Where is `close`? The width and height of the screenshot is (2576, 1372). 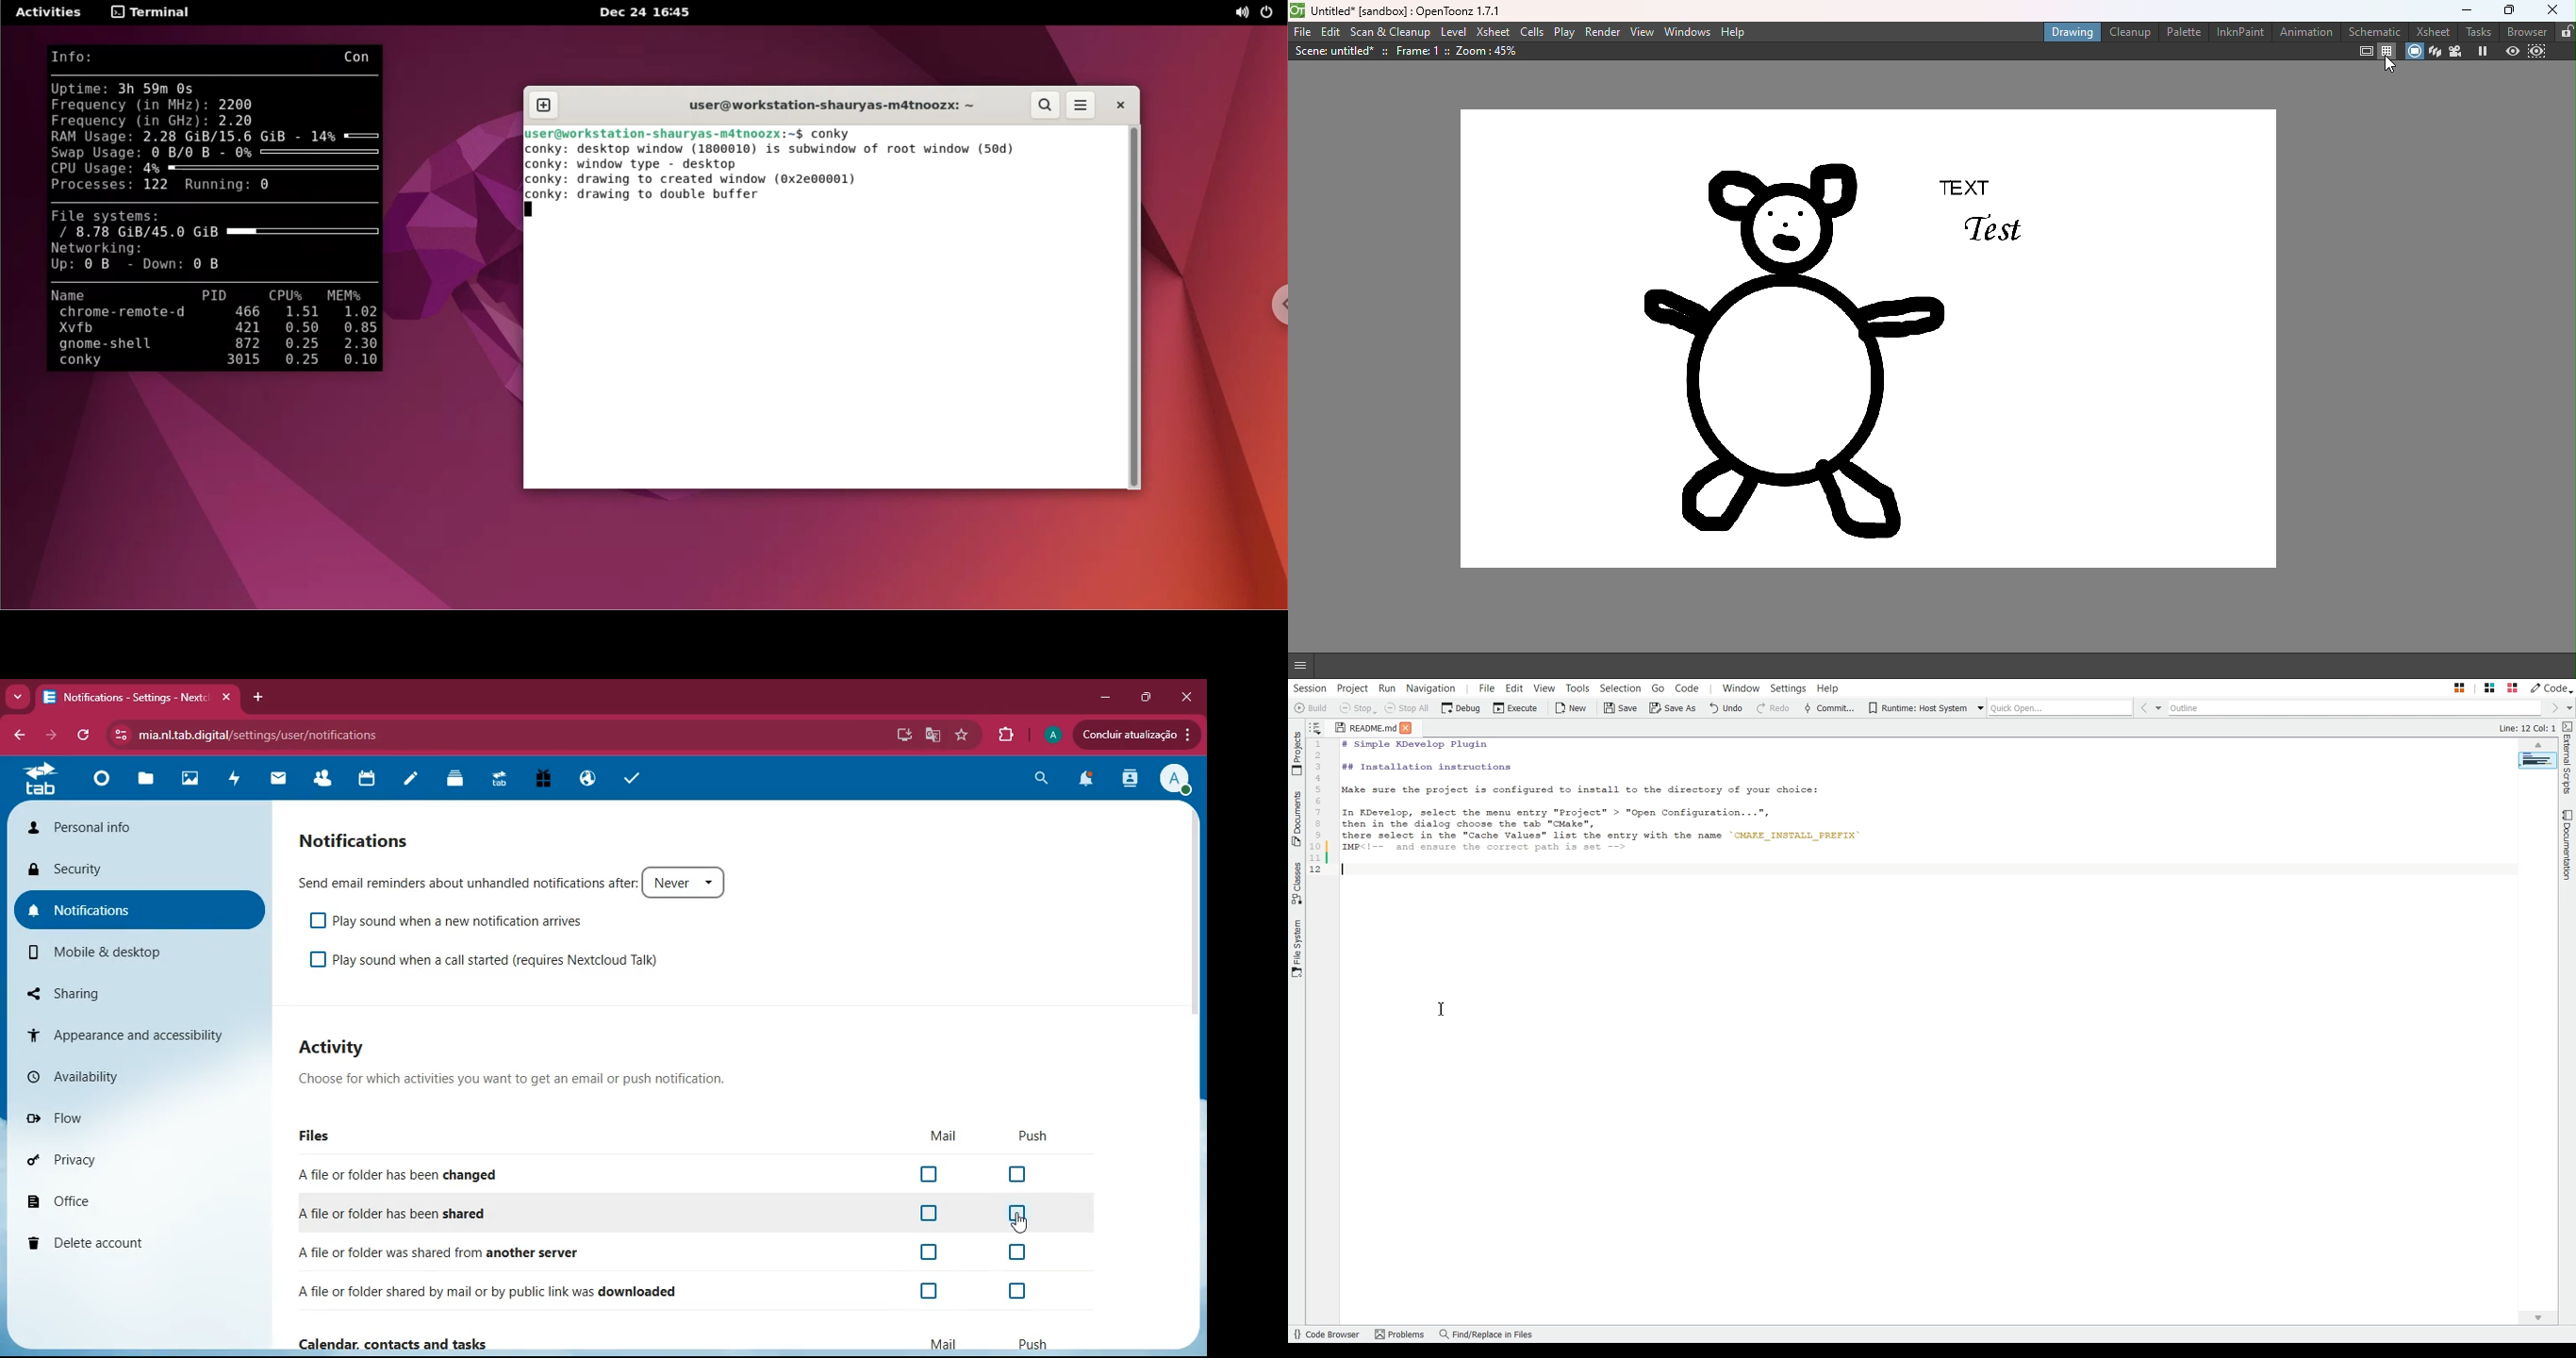 close is located at coordinates (1190, 695).